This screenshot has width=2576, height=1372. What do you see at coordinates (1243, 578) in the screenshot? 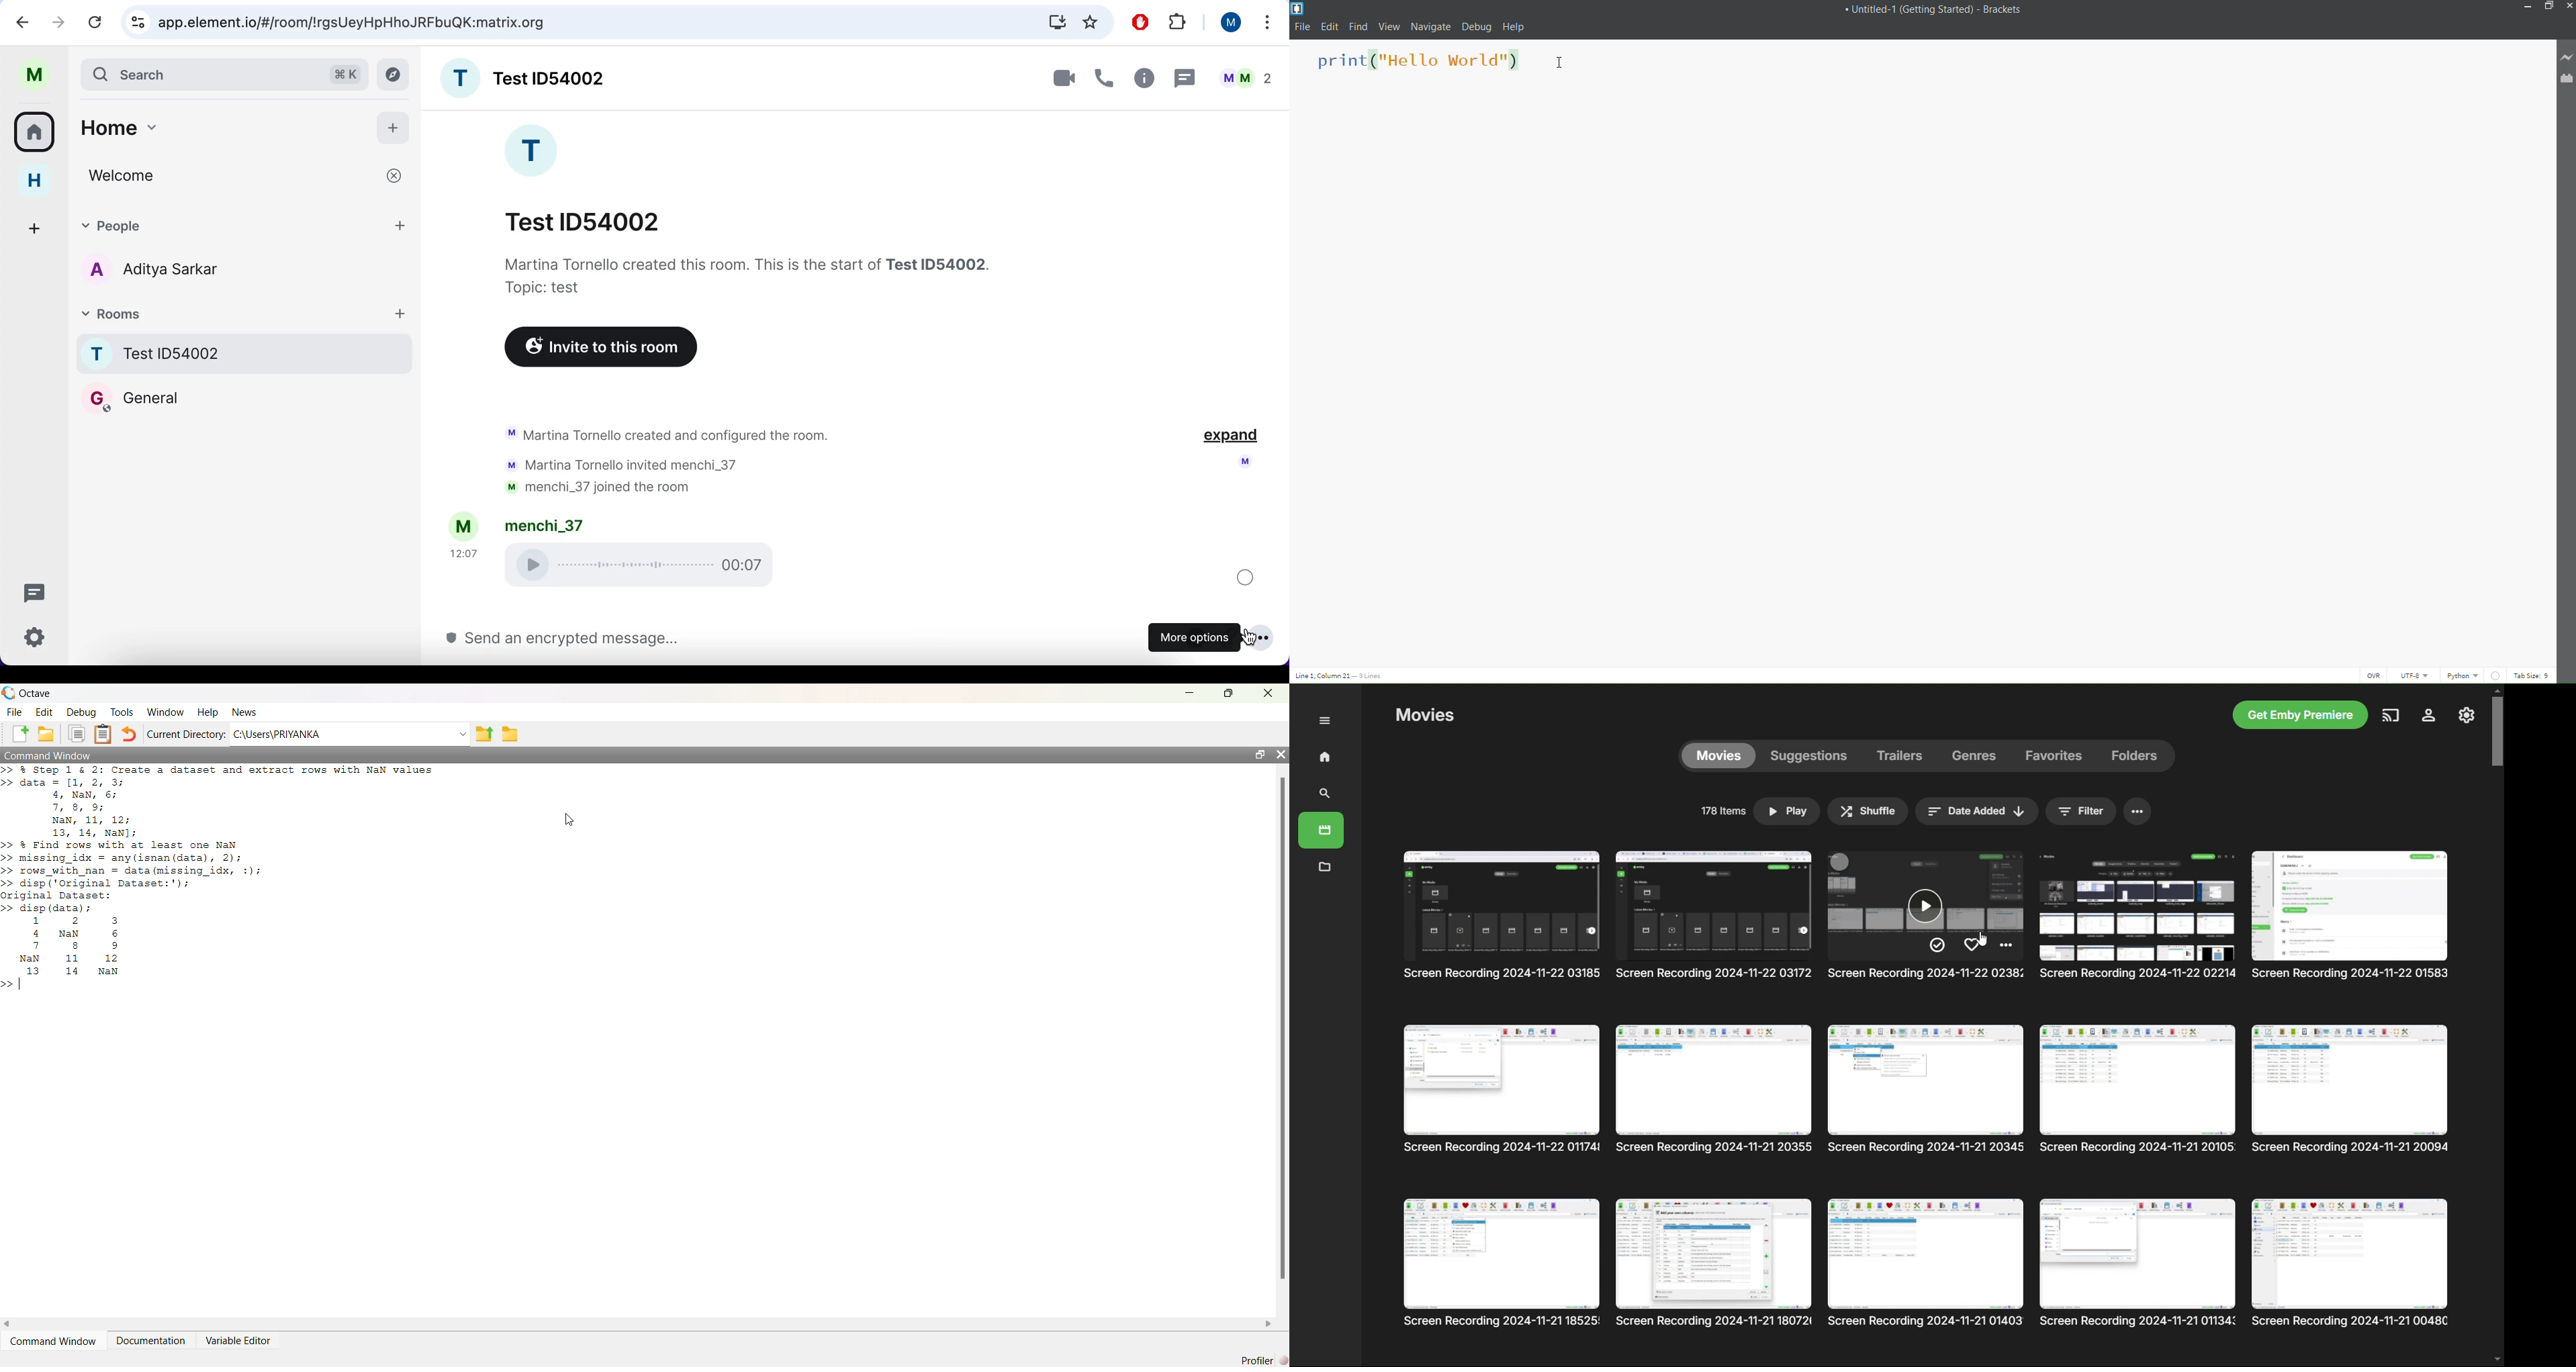
I see `sent message` at bounding box center [1243, 578].